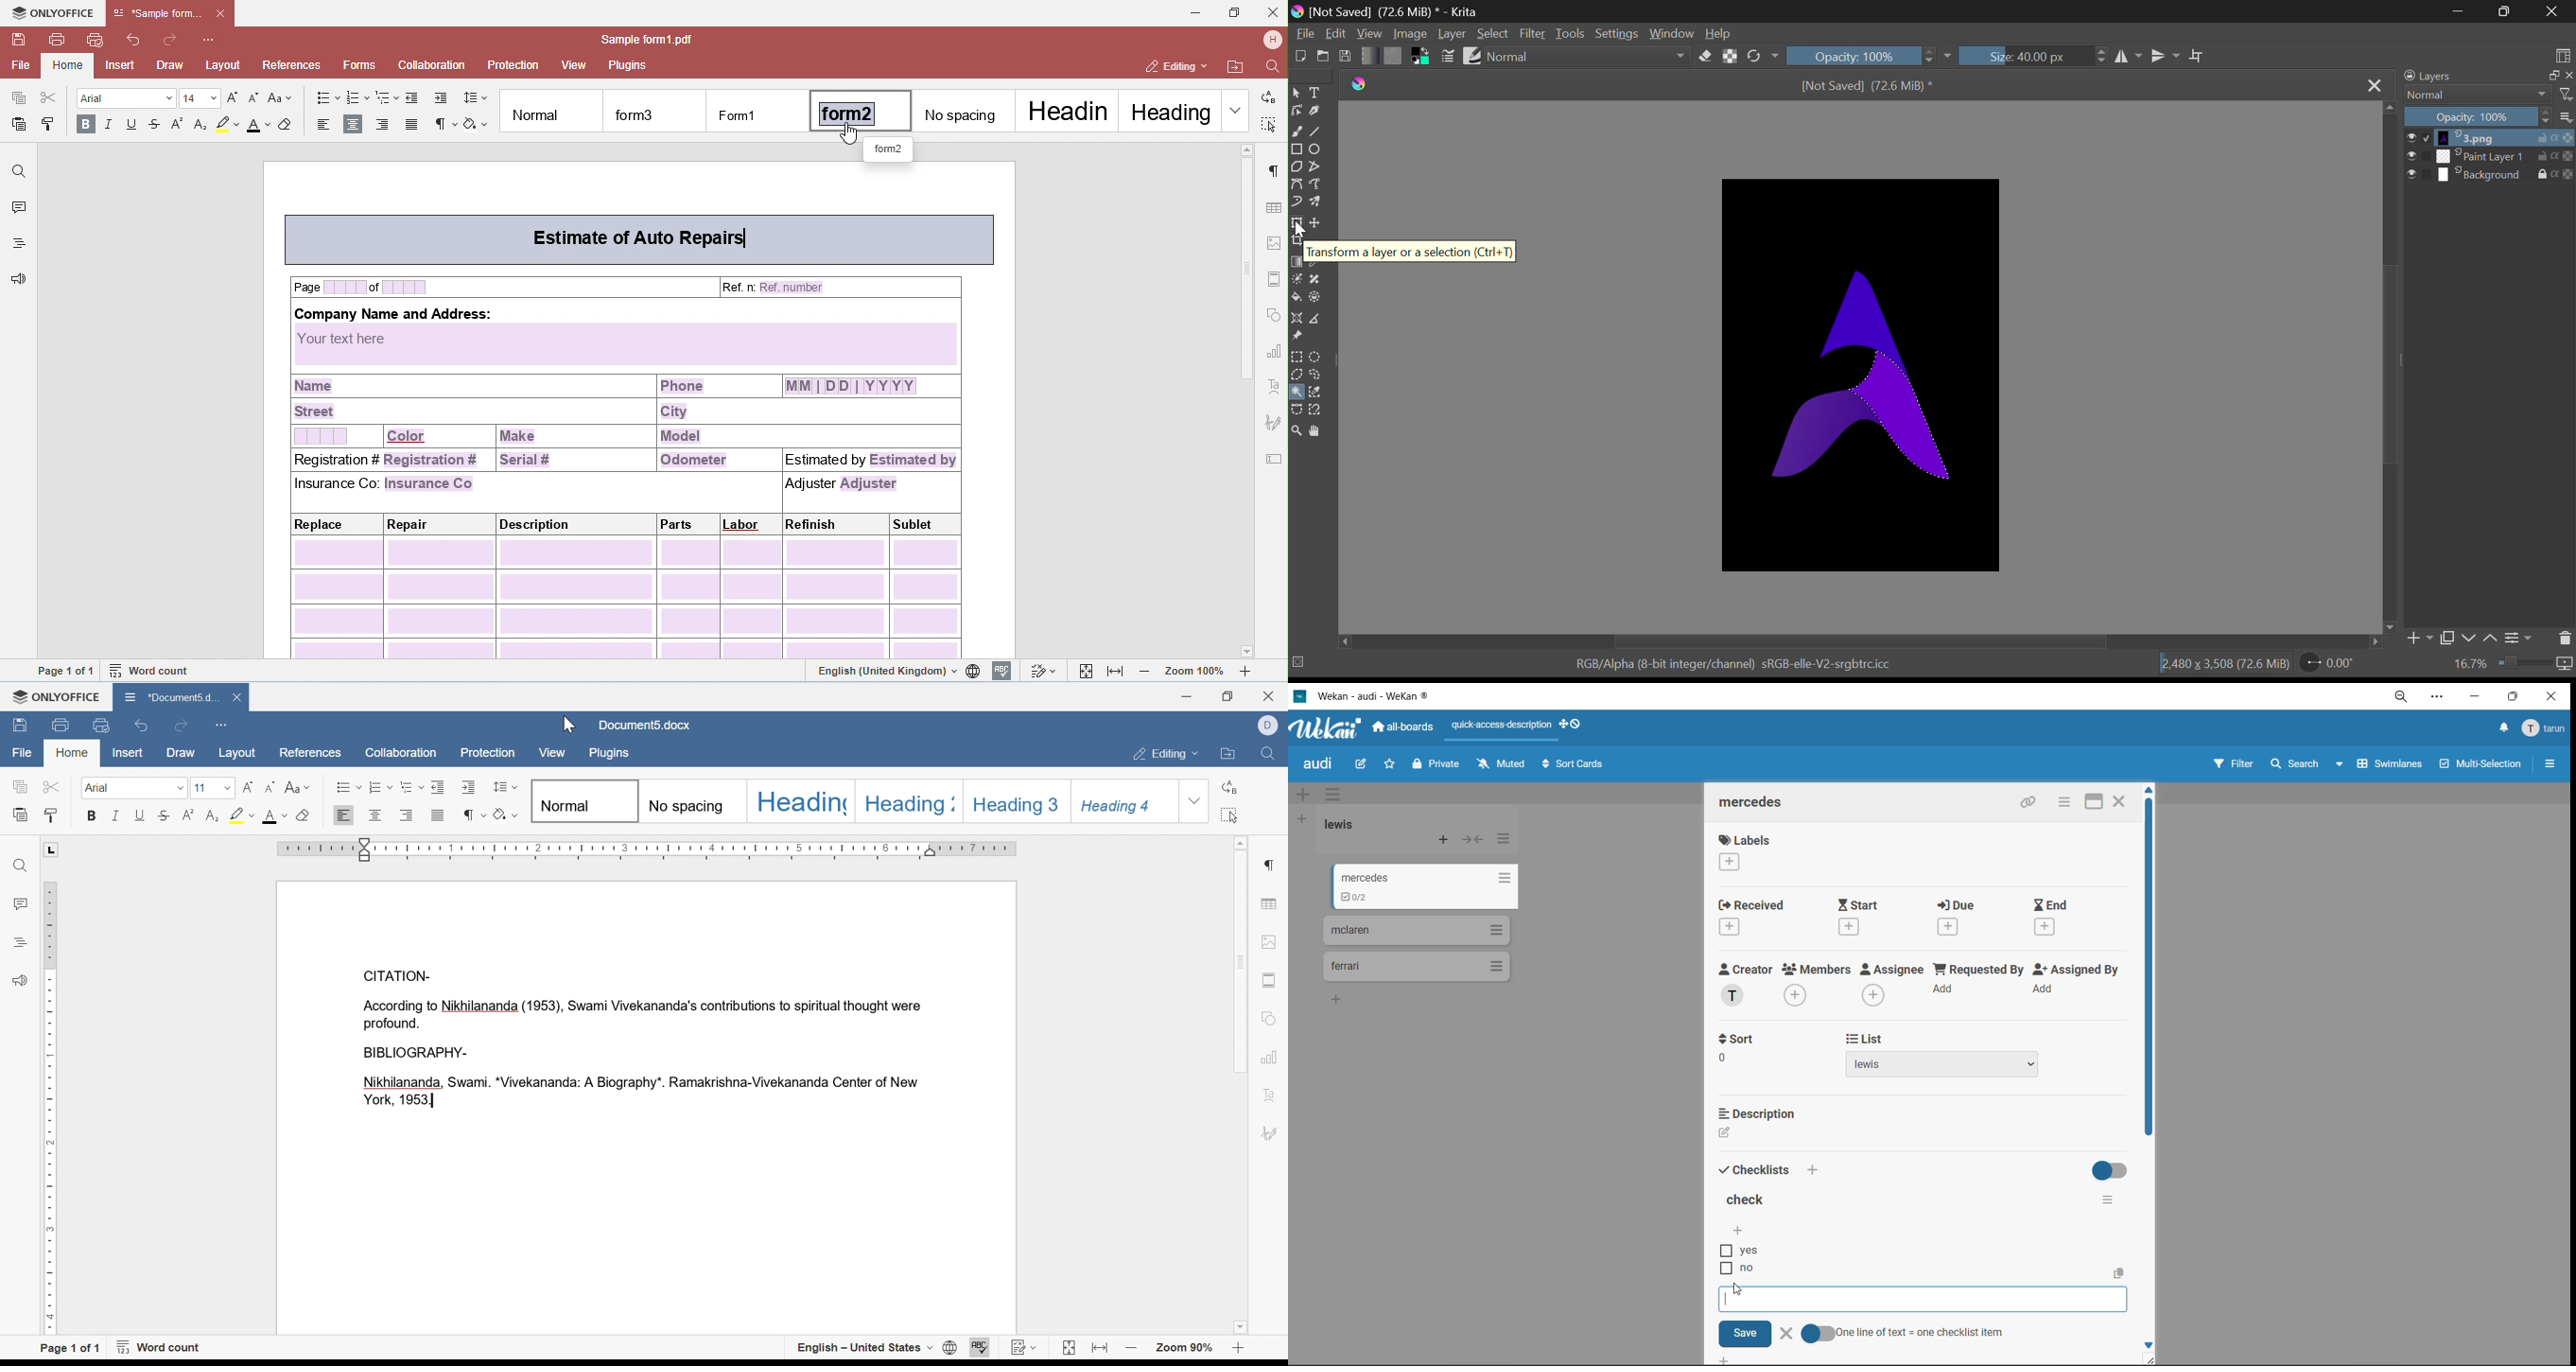  Describe the element at coordinates (343, 816) in the screenshot. I see `align left` at that location.